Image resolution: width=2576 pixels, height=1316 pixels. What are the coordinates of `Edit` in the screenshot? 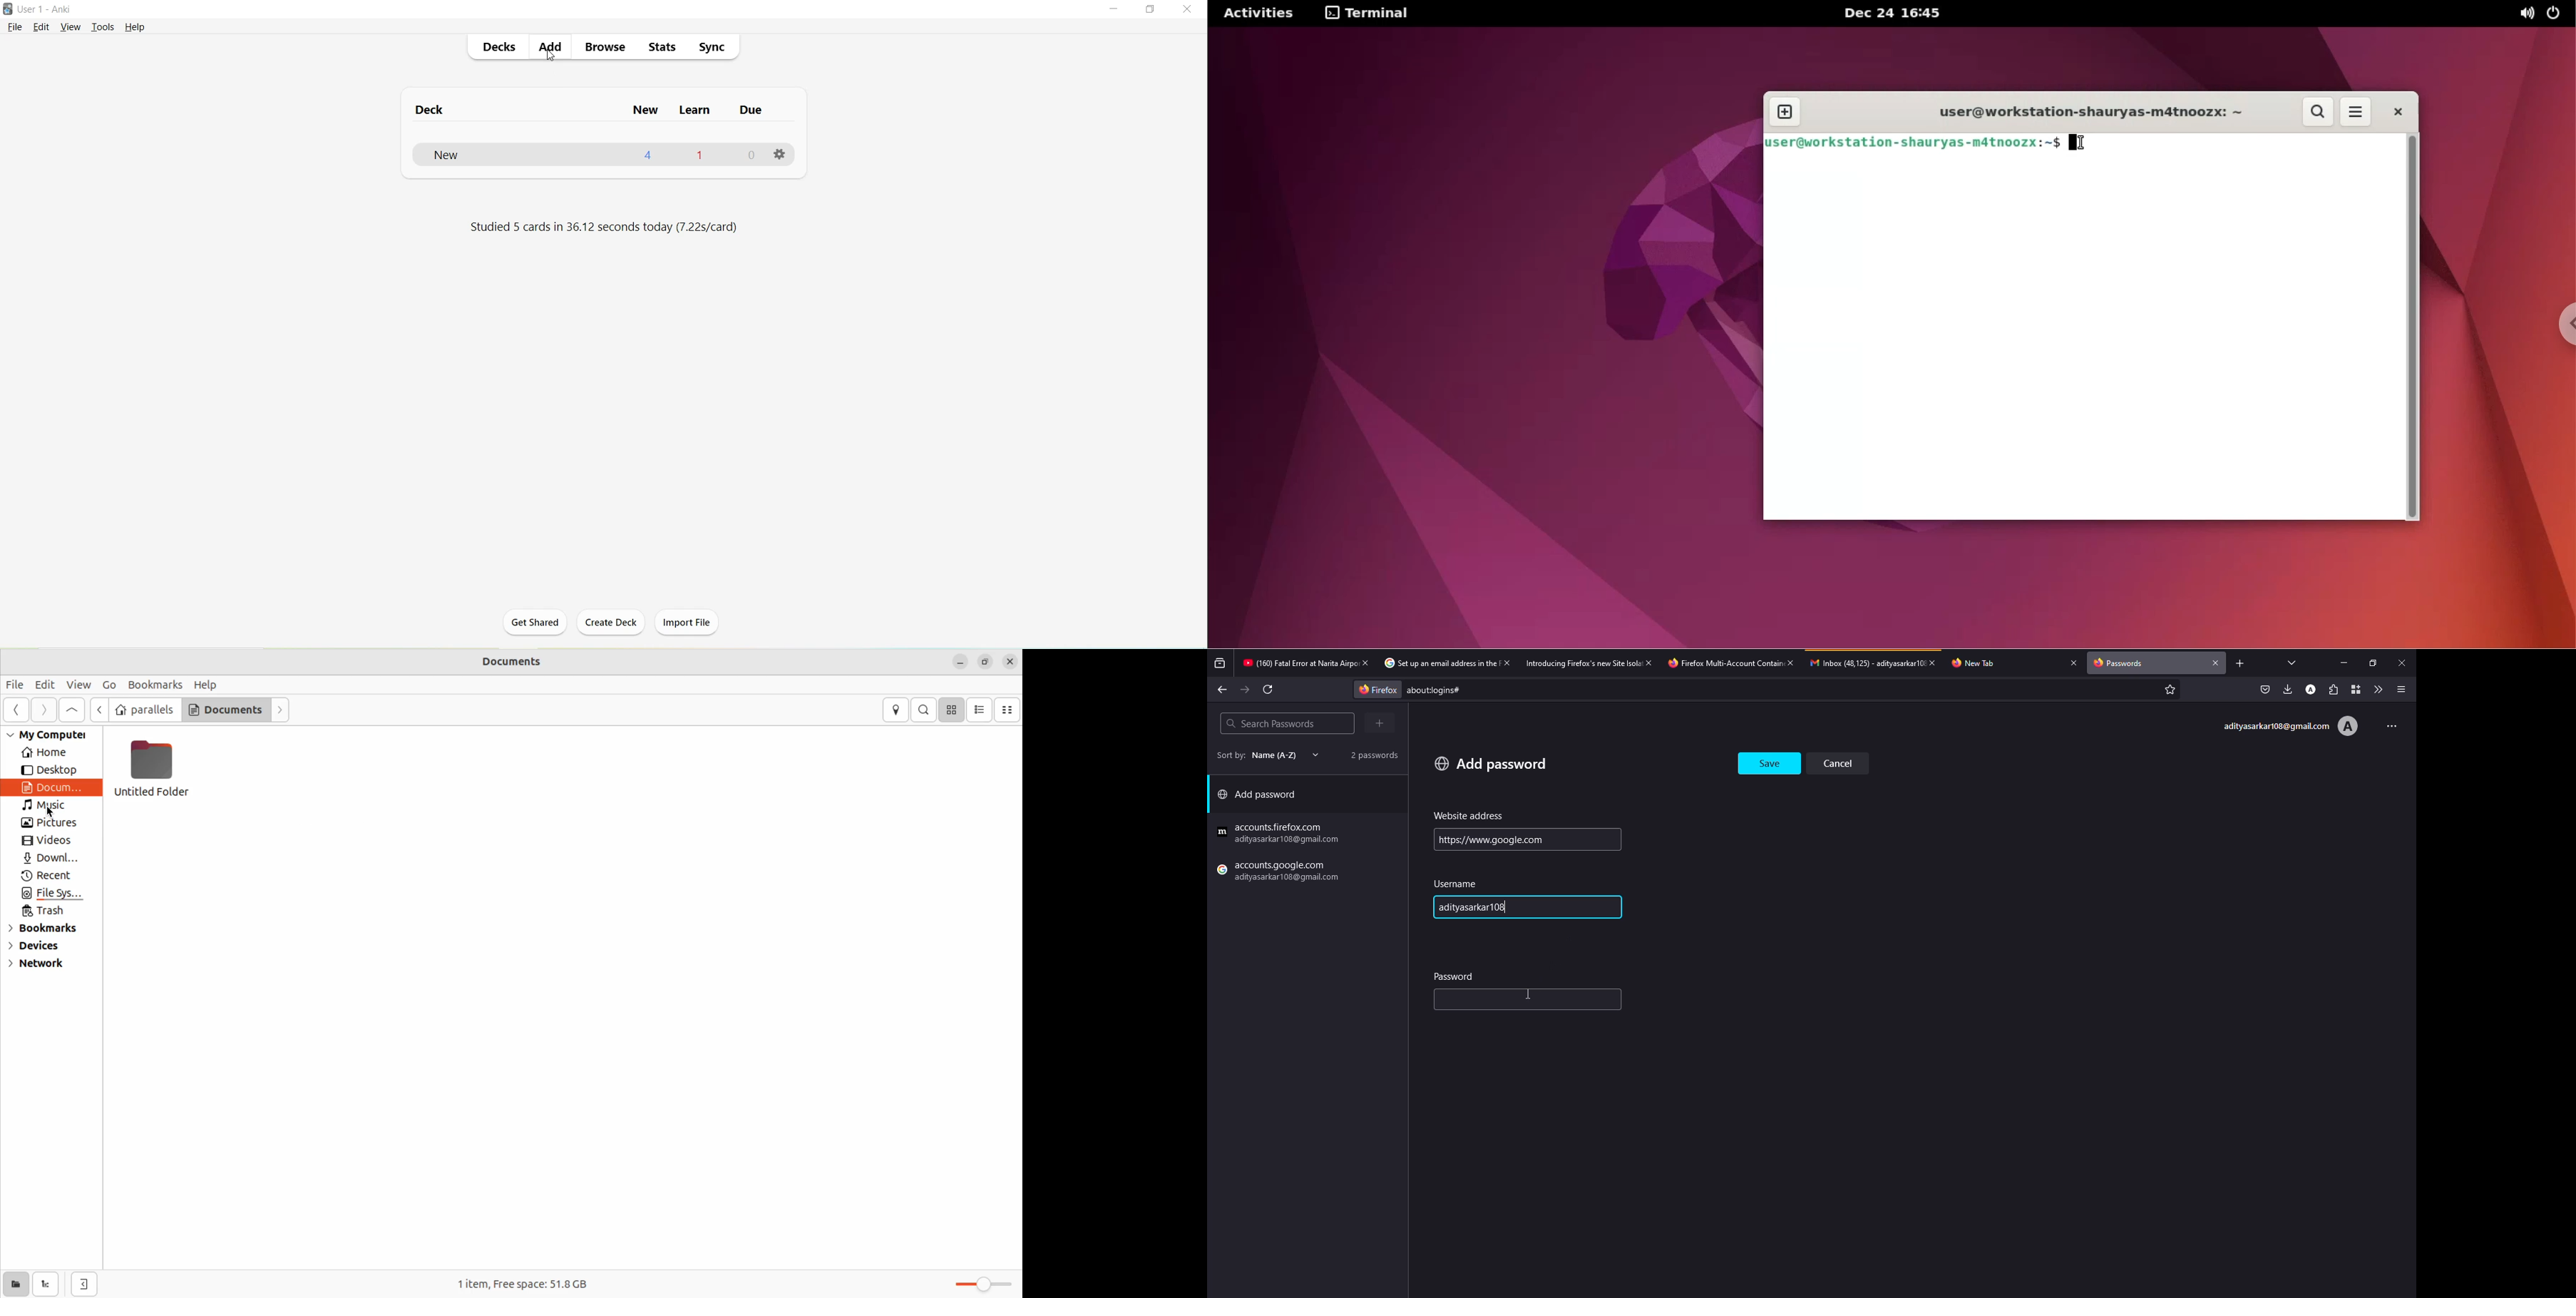 It's located at (45, 28).